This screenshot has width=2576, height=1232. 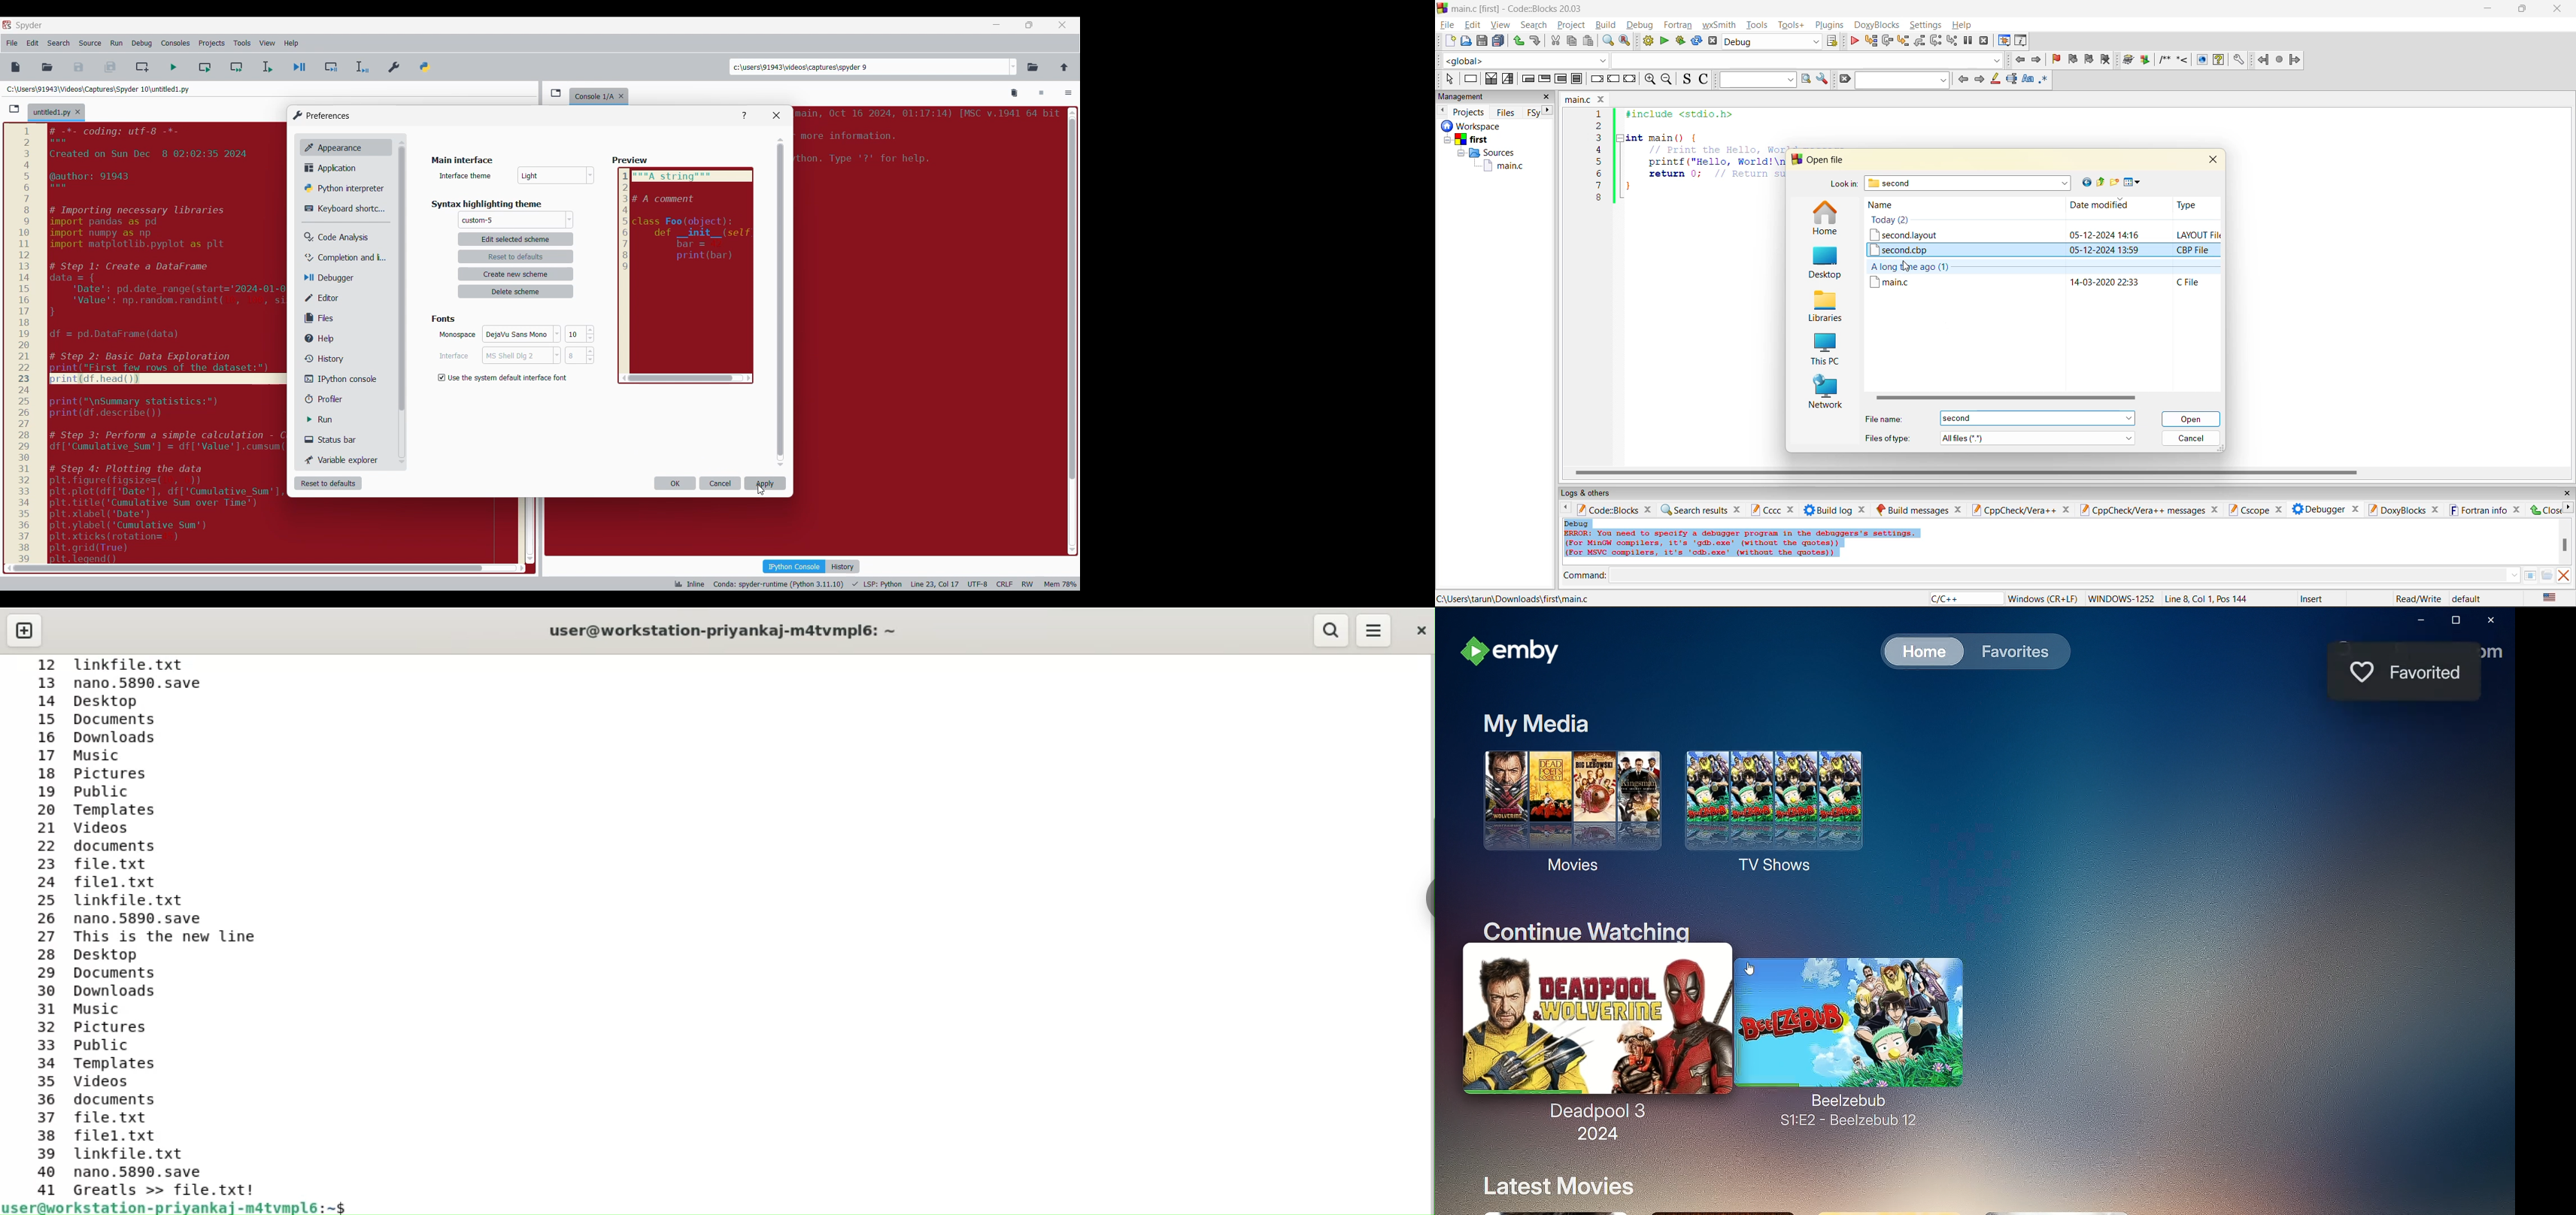 What do you see at coordinates (1467, 41) in the screenshot?
I see `open` at bounding box center [1467, 41].